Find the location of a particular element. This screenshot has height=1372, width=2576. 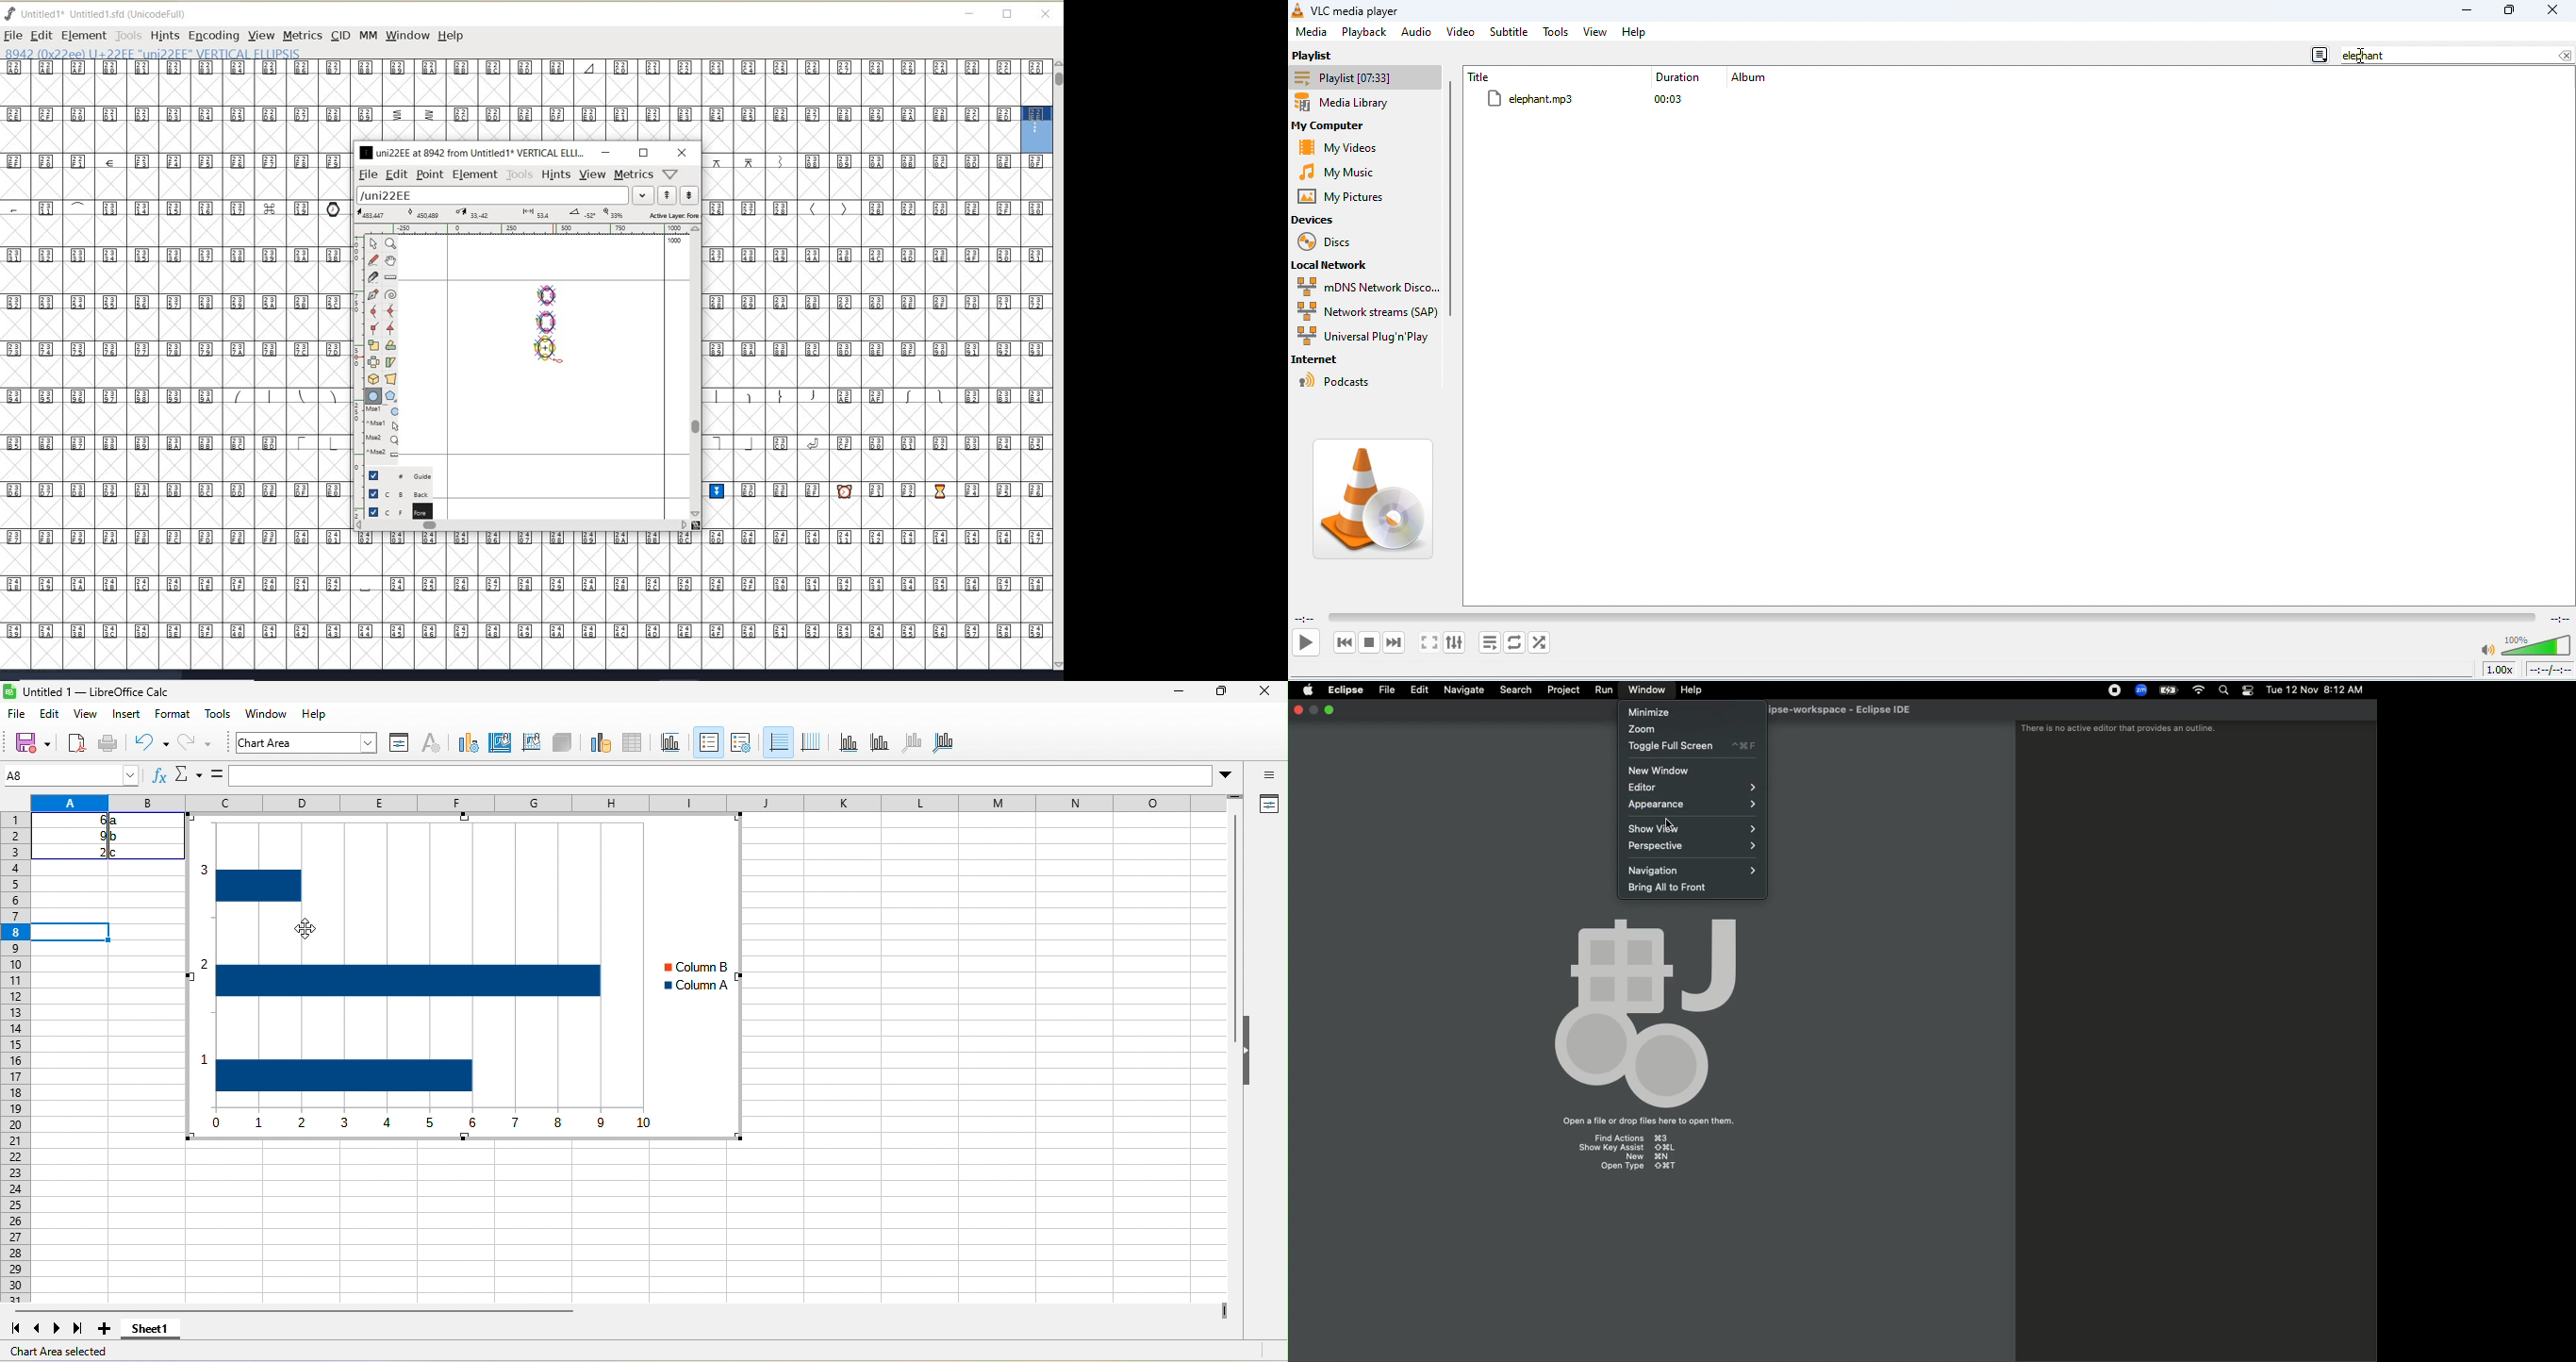

measure distance, angle between points is located at coordinates (391, 277).